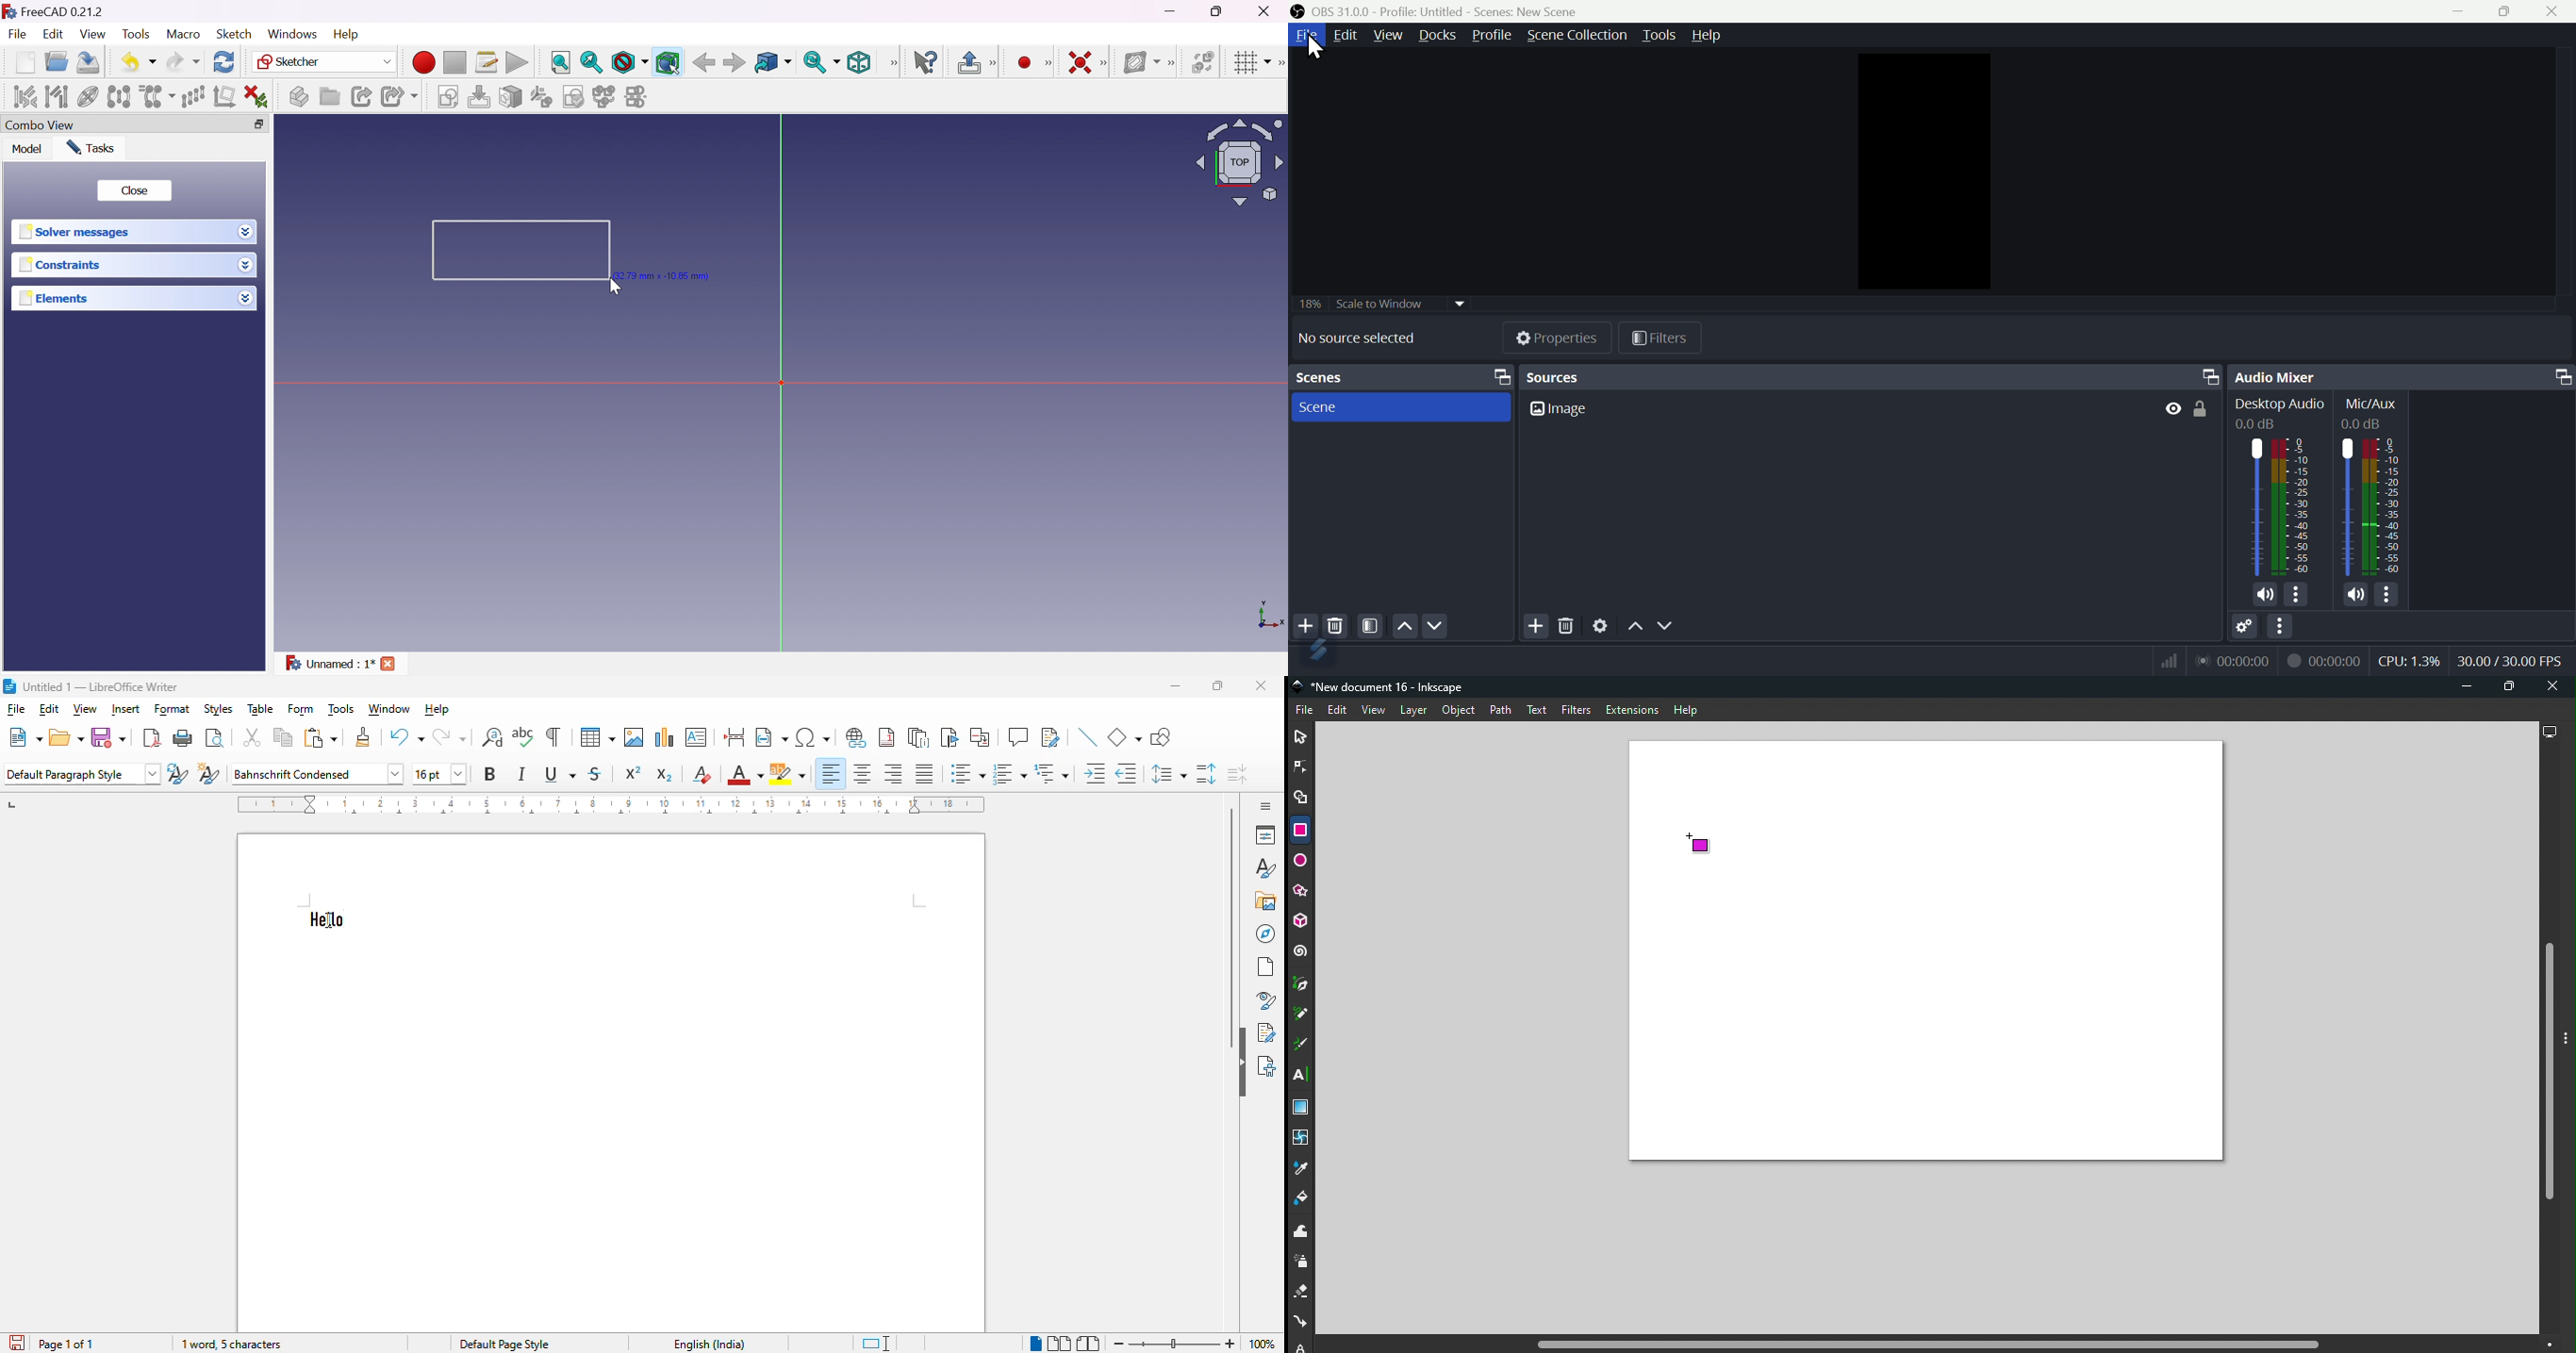  Describe the element at coordinates (1239, 163) in the screenshot. I see `Viewing angle` at that location.